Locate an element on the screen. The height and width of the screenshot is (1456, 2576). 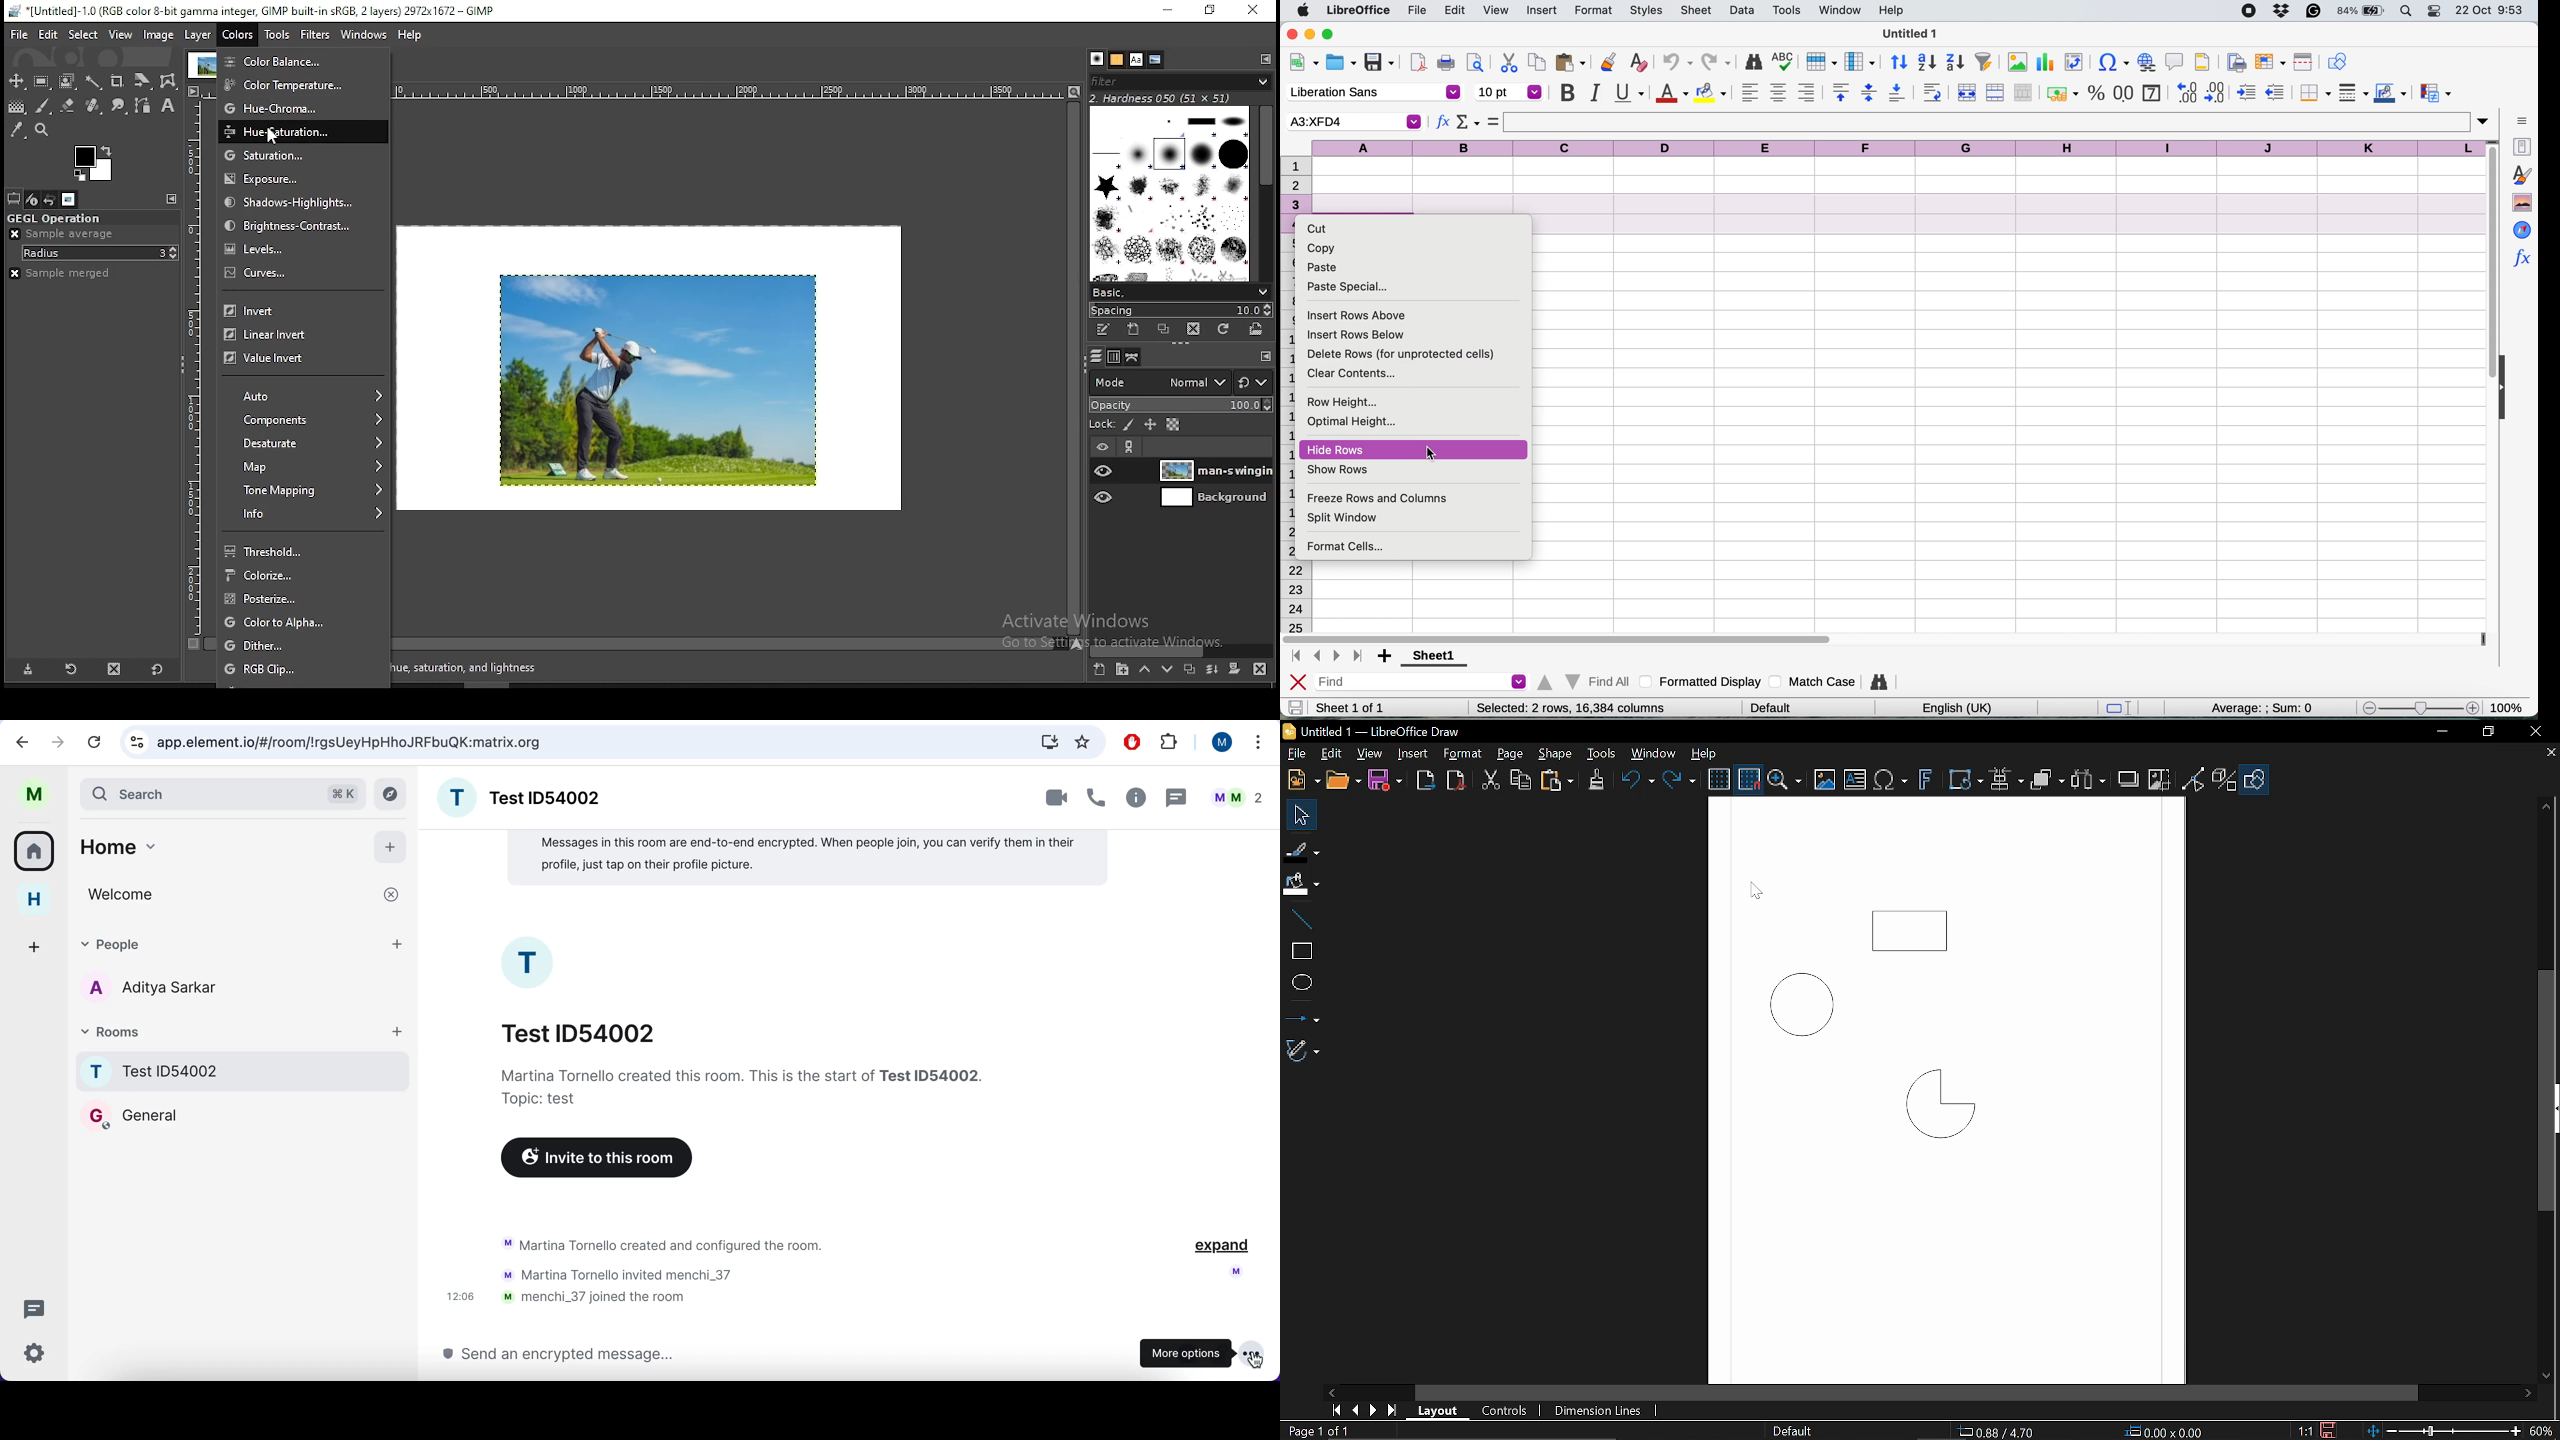
quick setting is located at coordinates (34, 1354).